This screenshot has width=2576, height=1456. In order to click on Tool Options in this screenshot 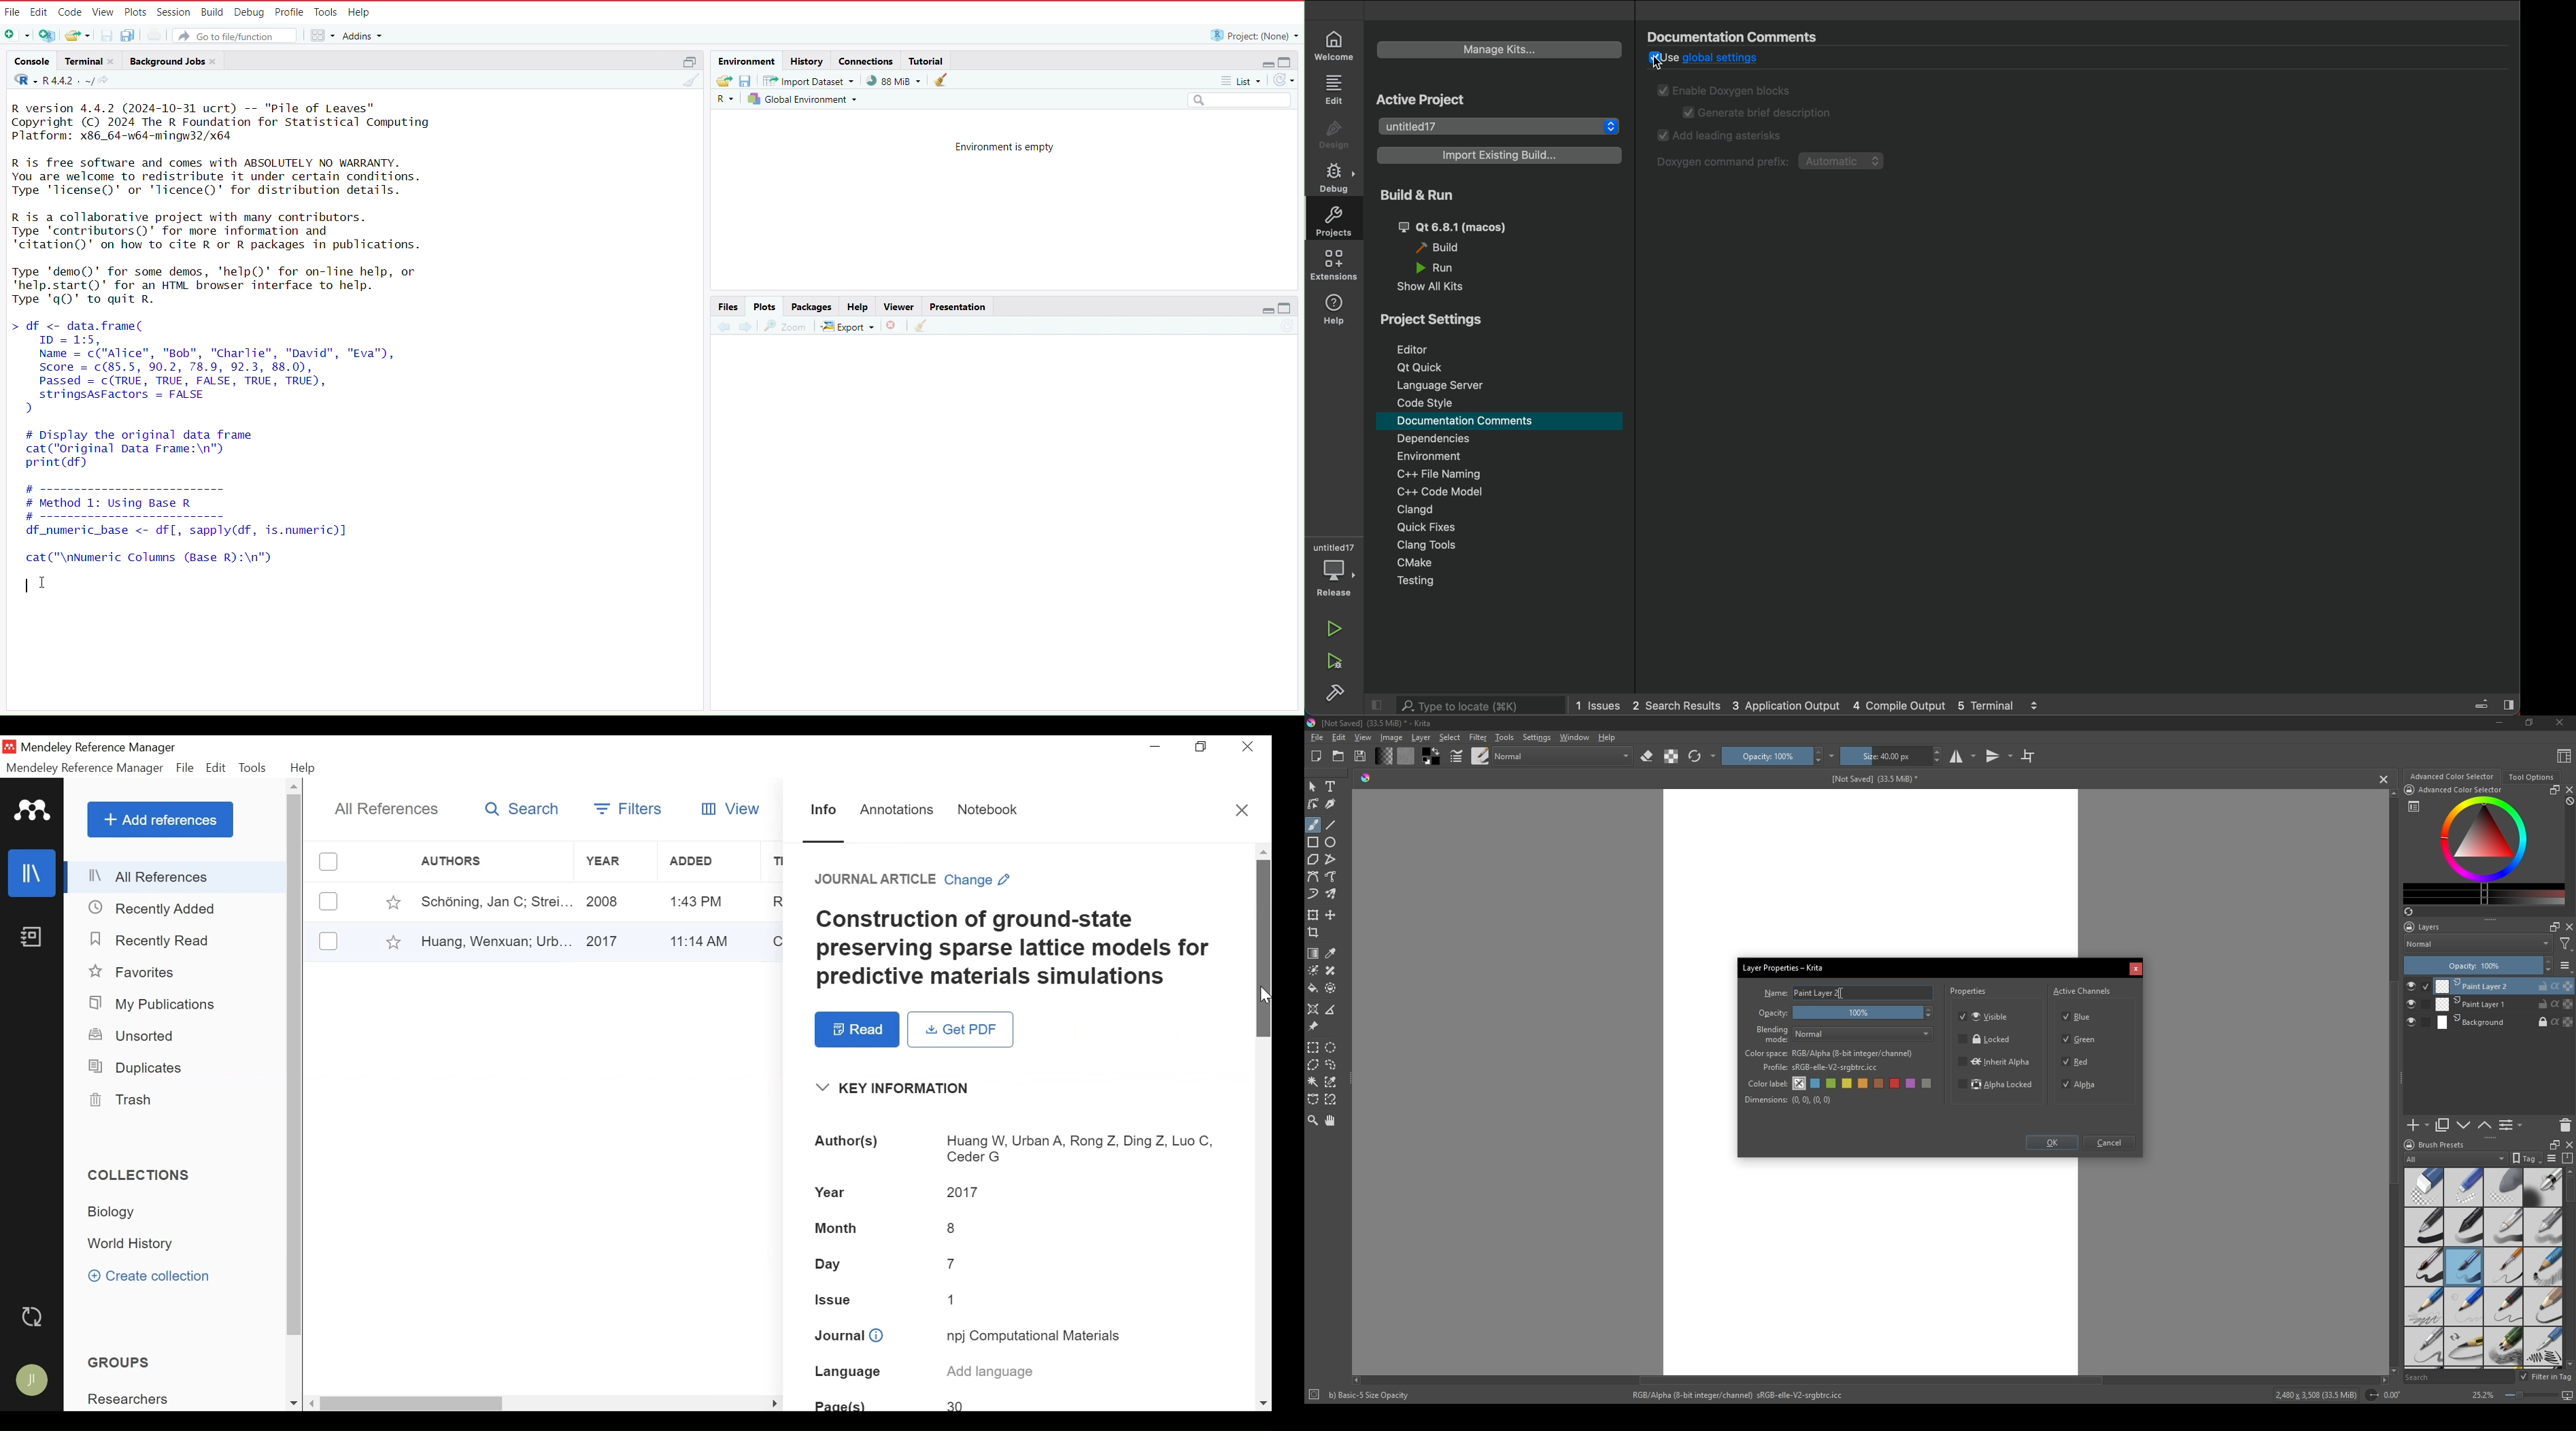, I will do `click(2531, 777)`.